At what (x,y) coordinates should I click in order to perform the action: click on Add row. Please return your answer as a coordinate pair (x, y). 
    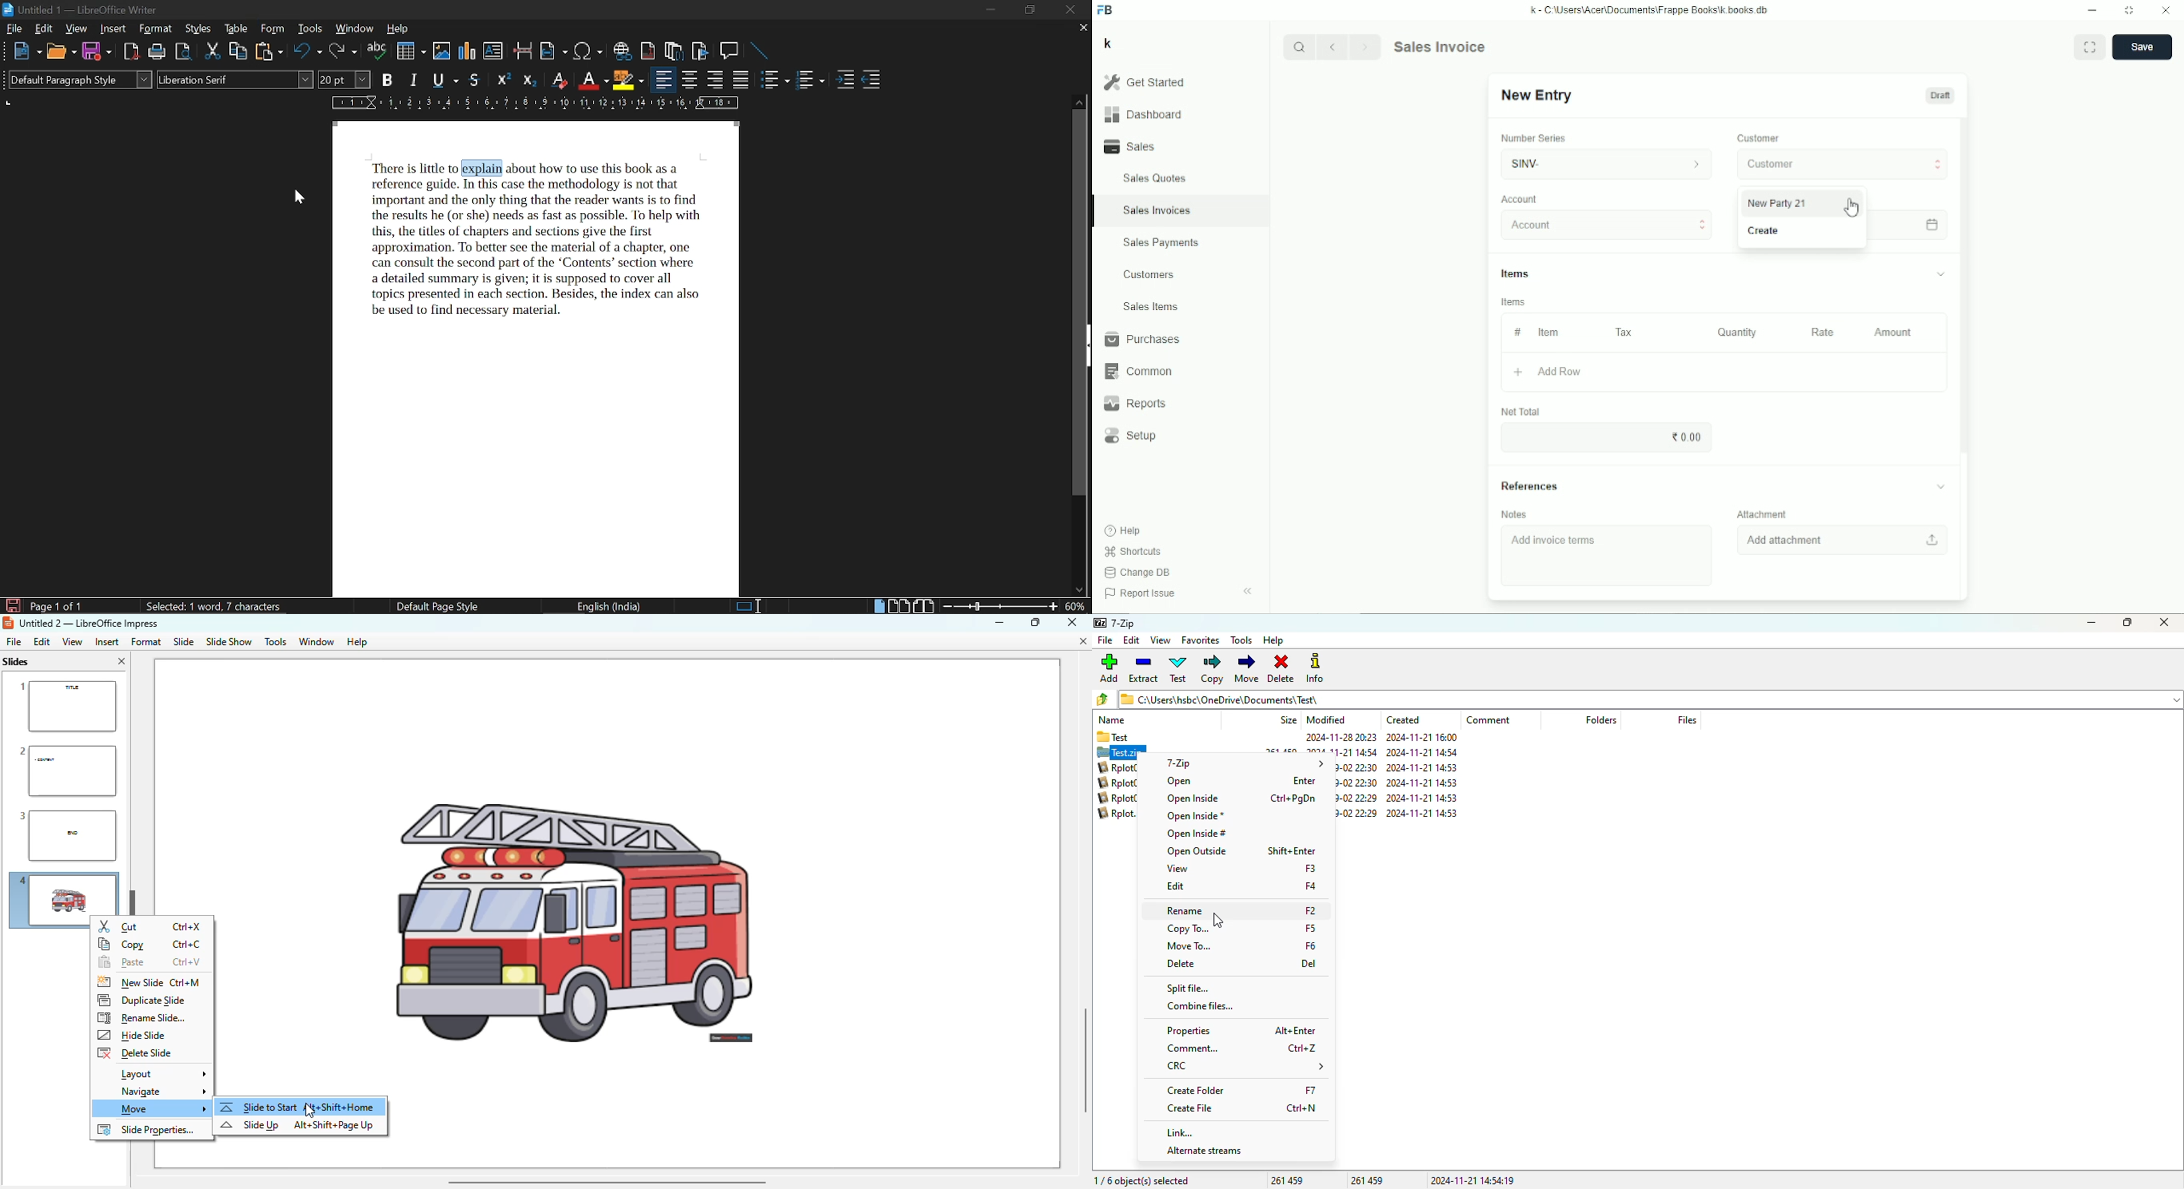
    Looking at the image, I should click on (1547, 373).